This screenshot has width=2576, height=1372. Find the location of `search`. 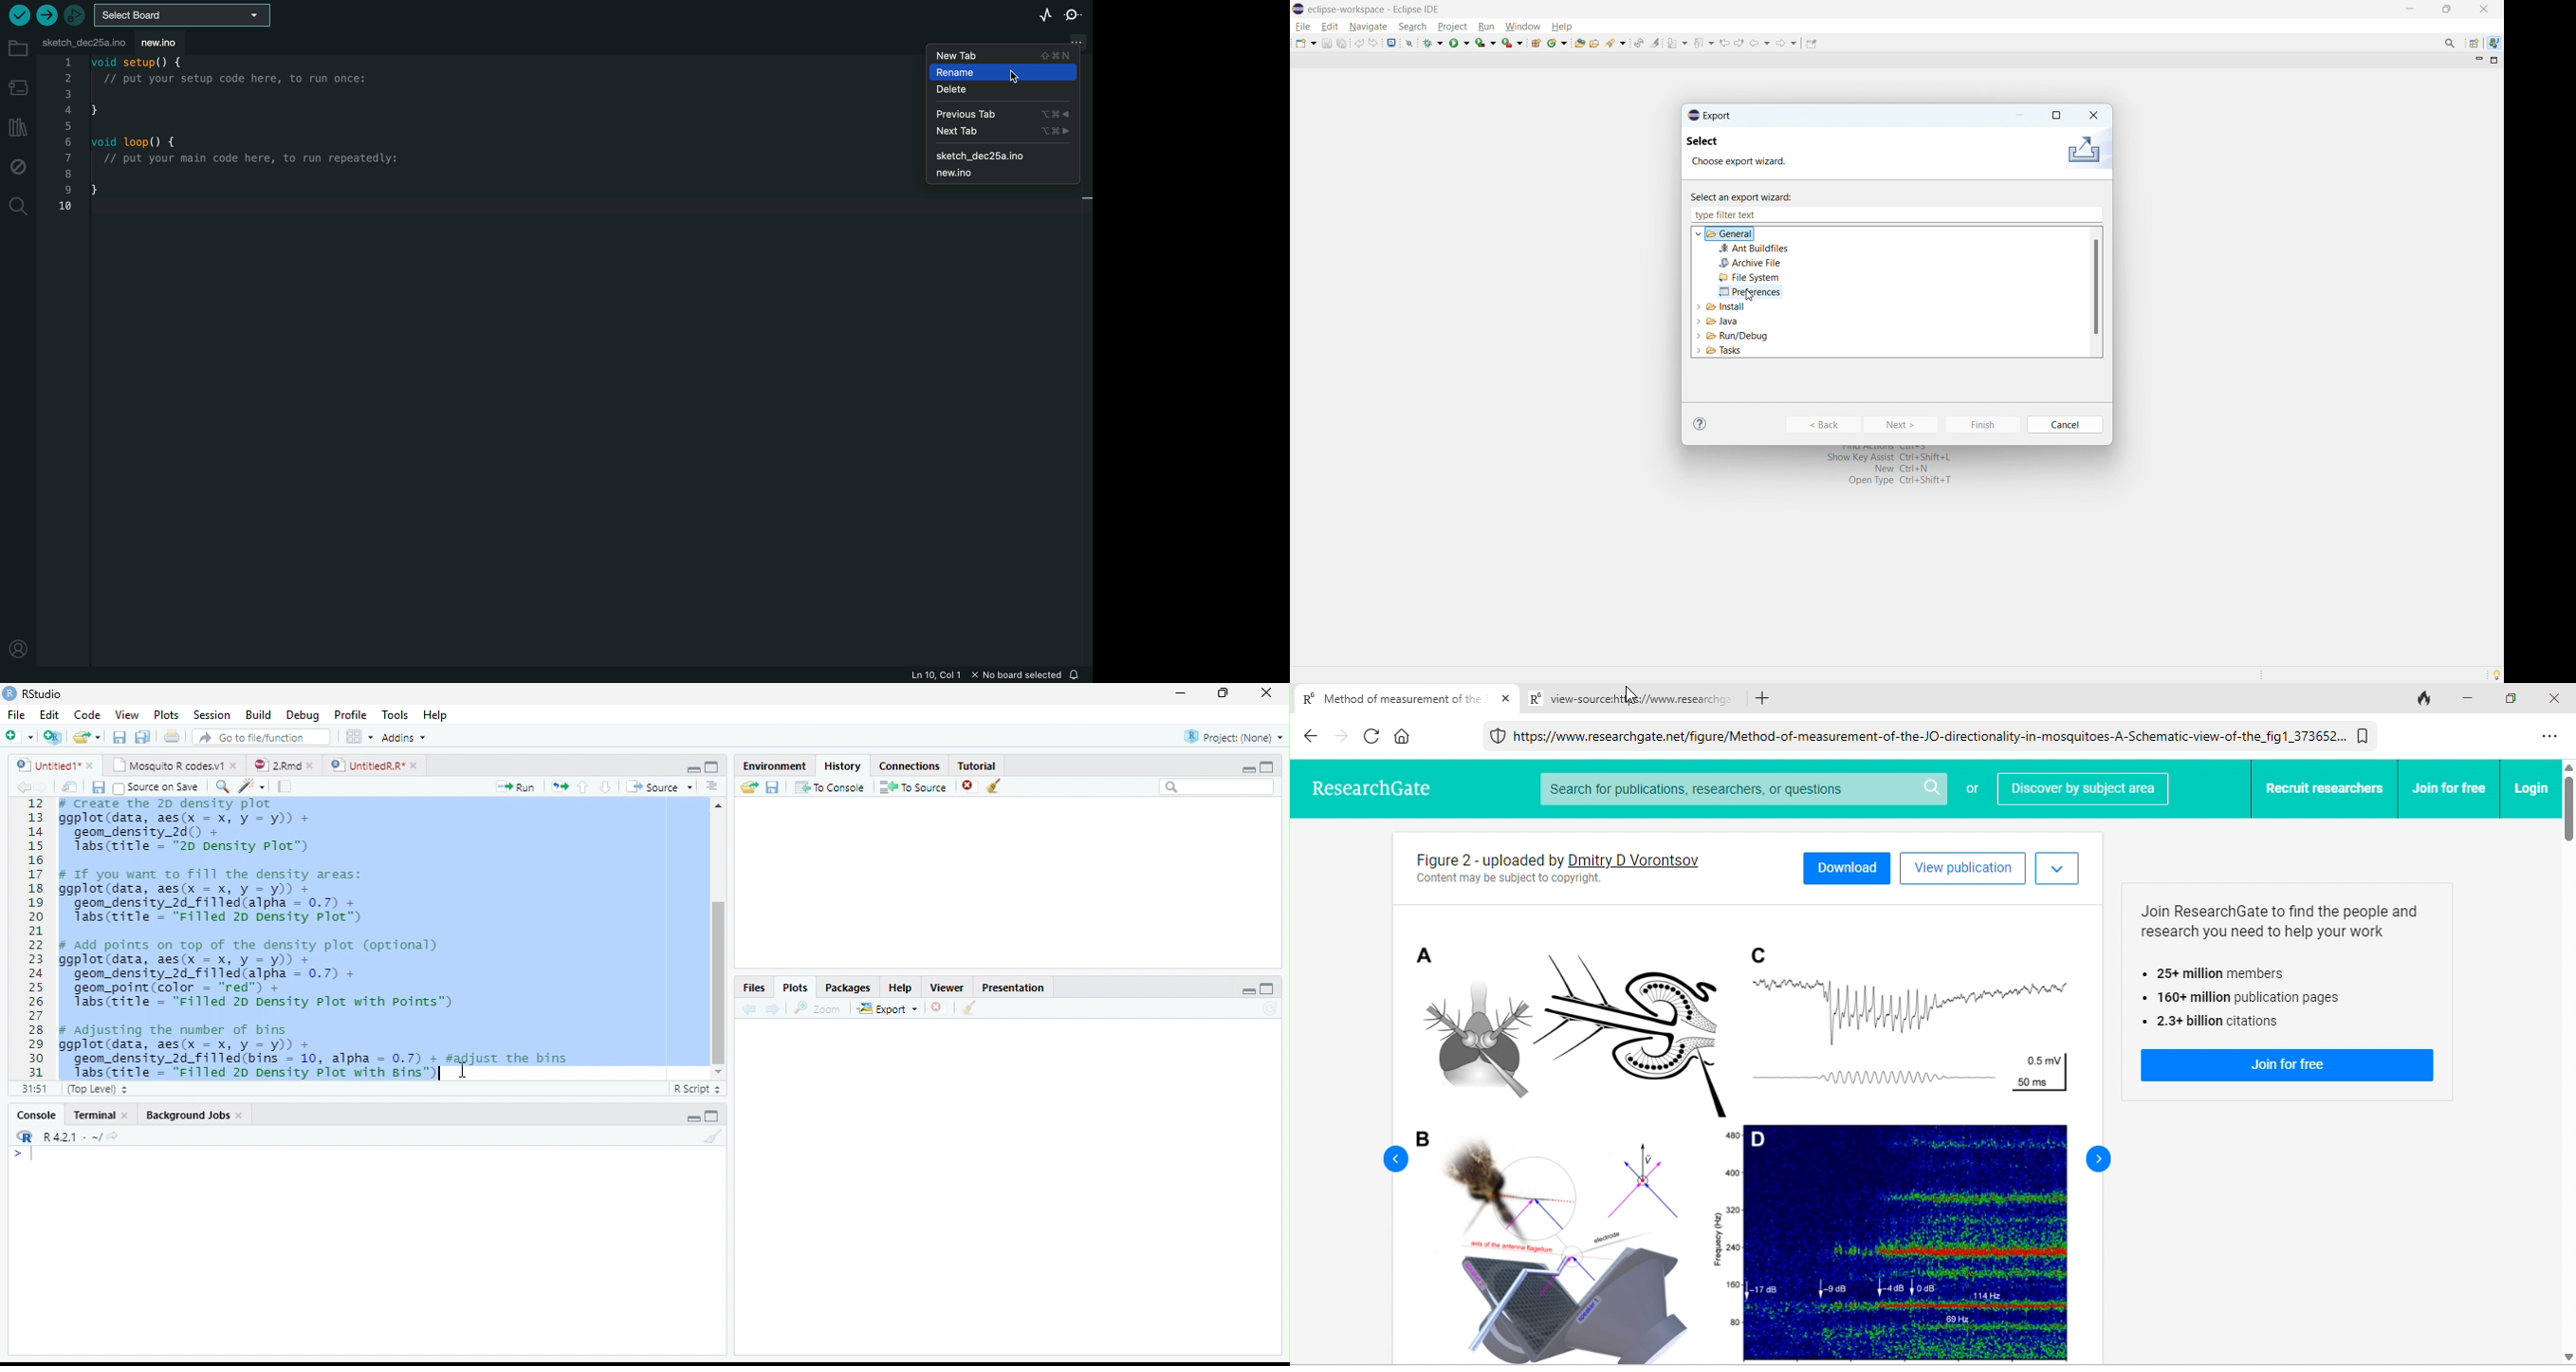

search is located at coordinates (1413, 27).